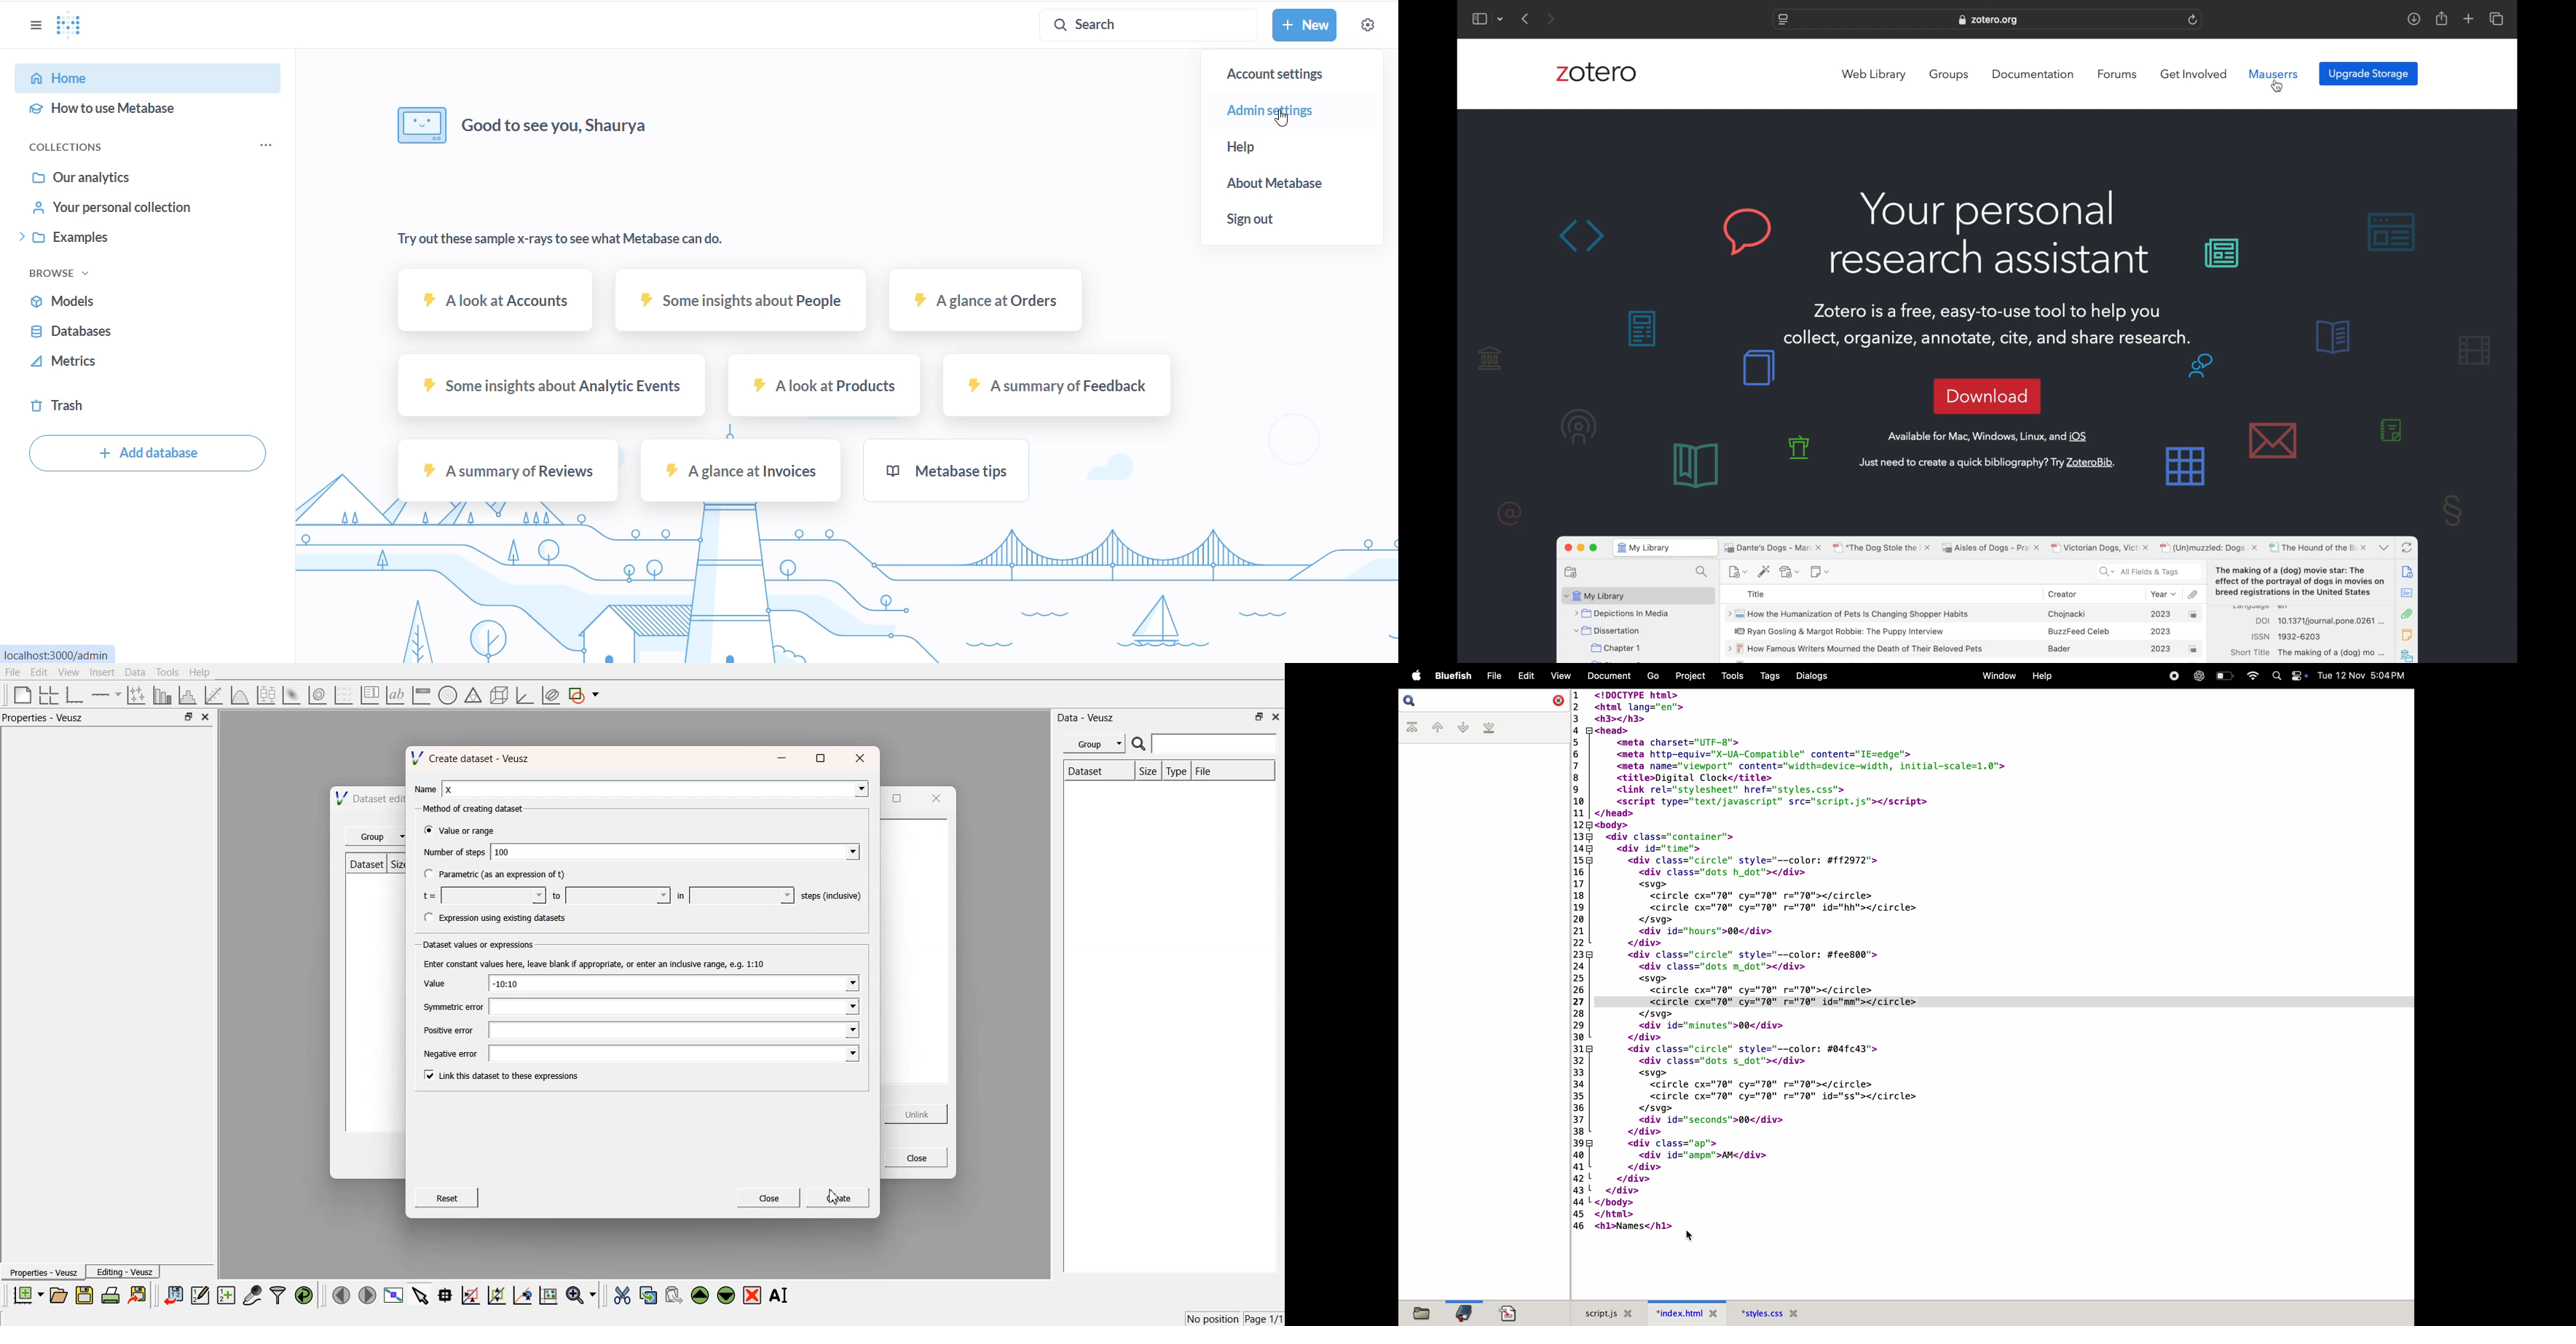  Describe the element at coordinates (2469, 18) in the screenshot. I see `new tab` at that location.